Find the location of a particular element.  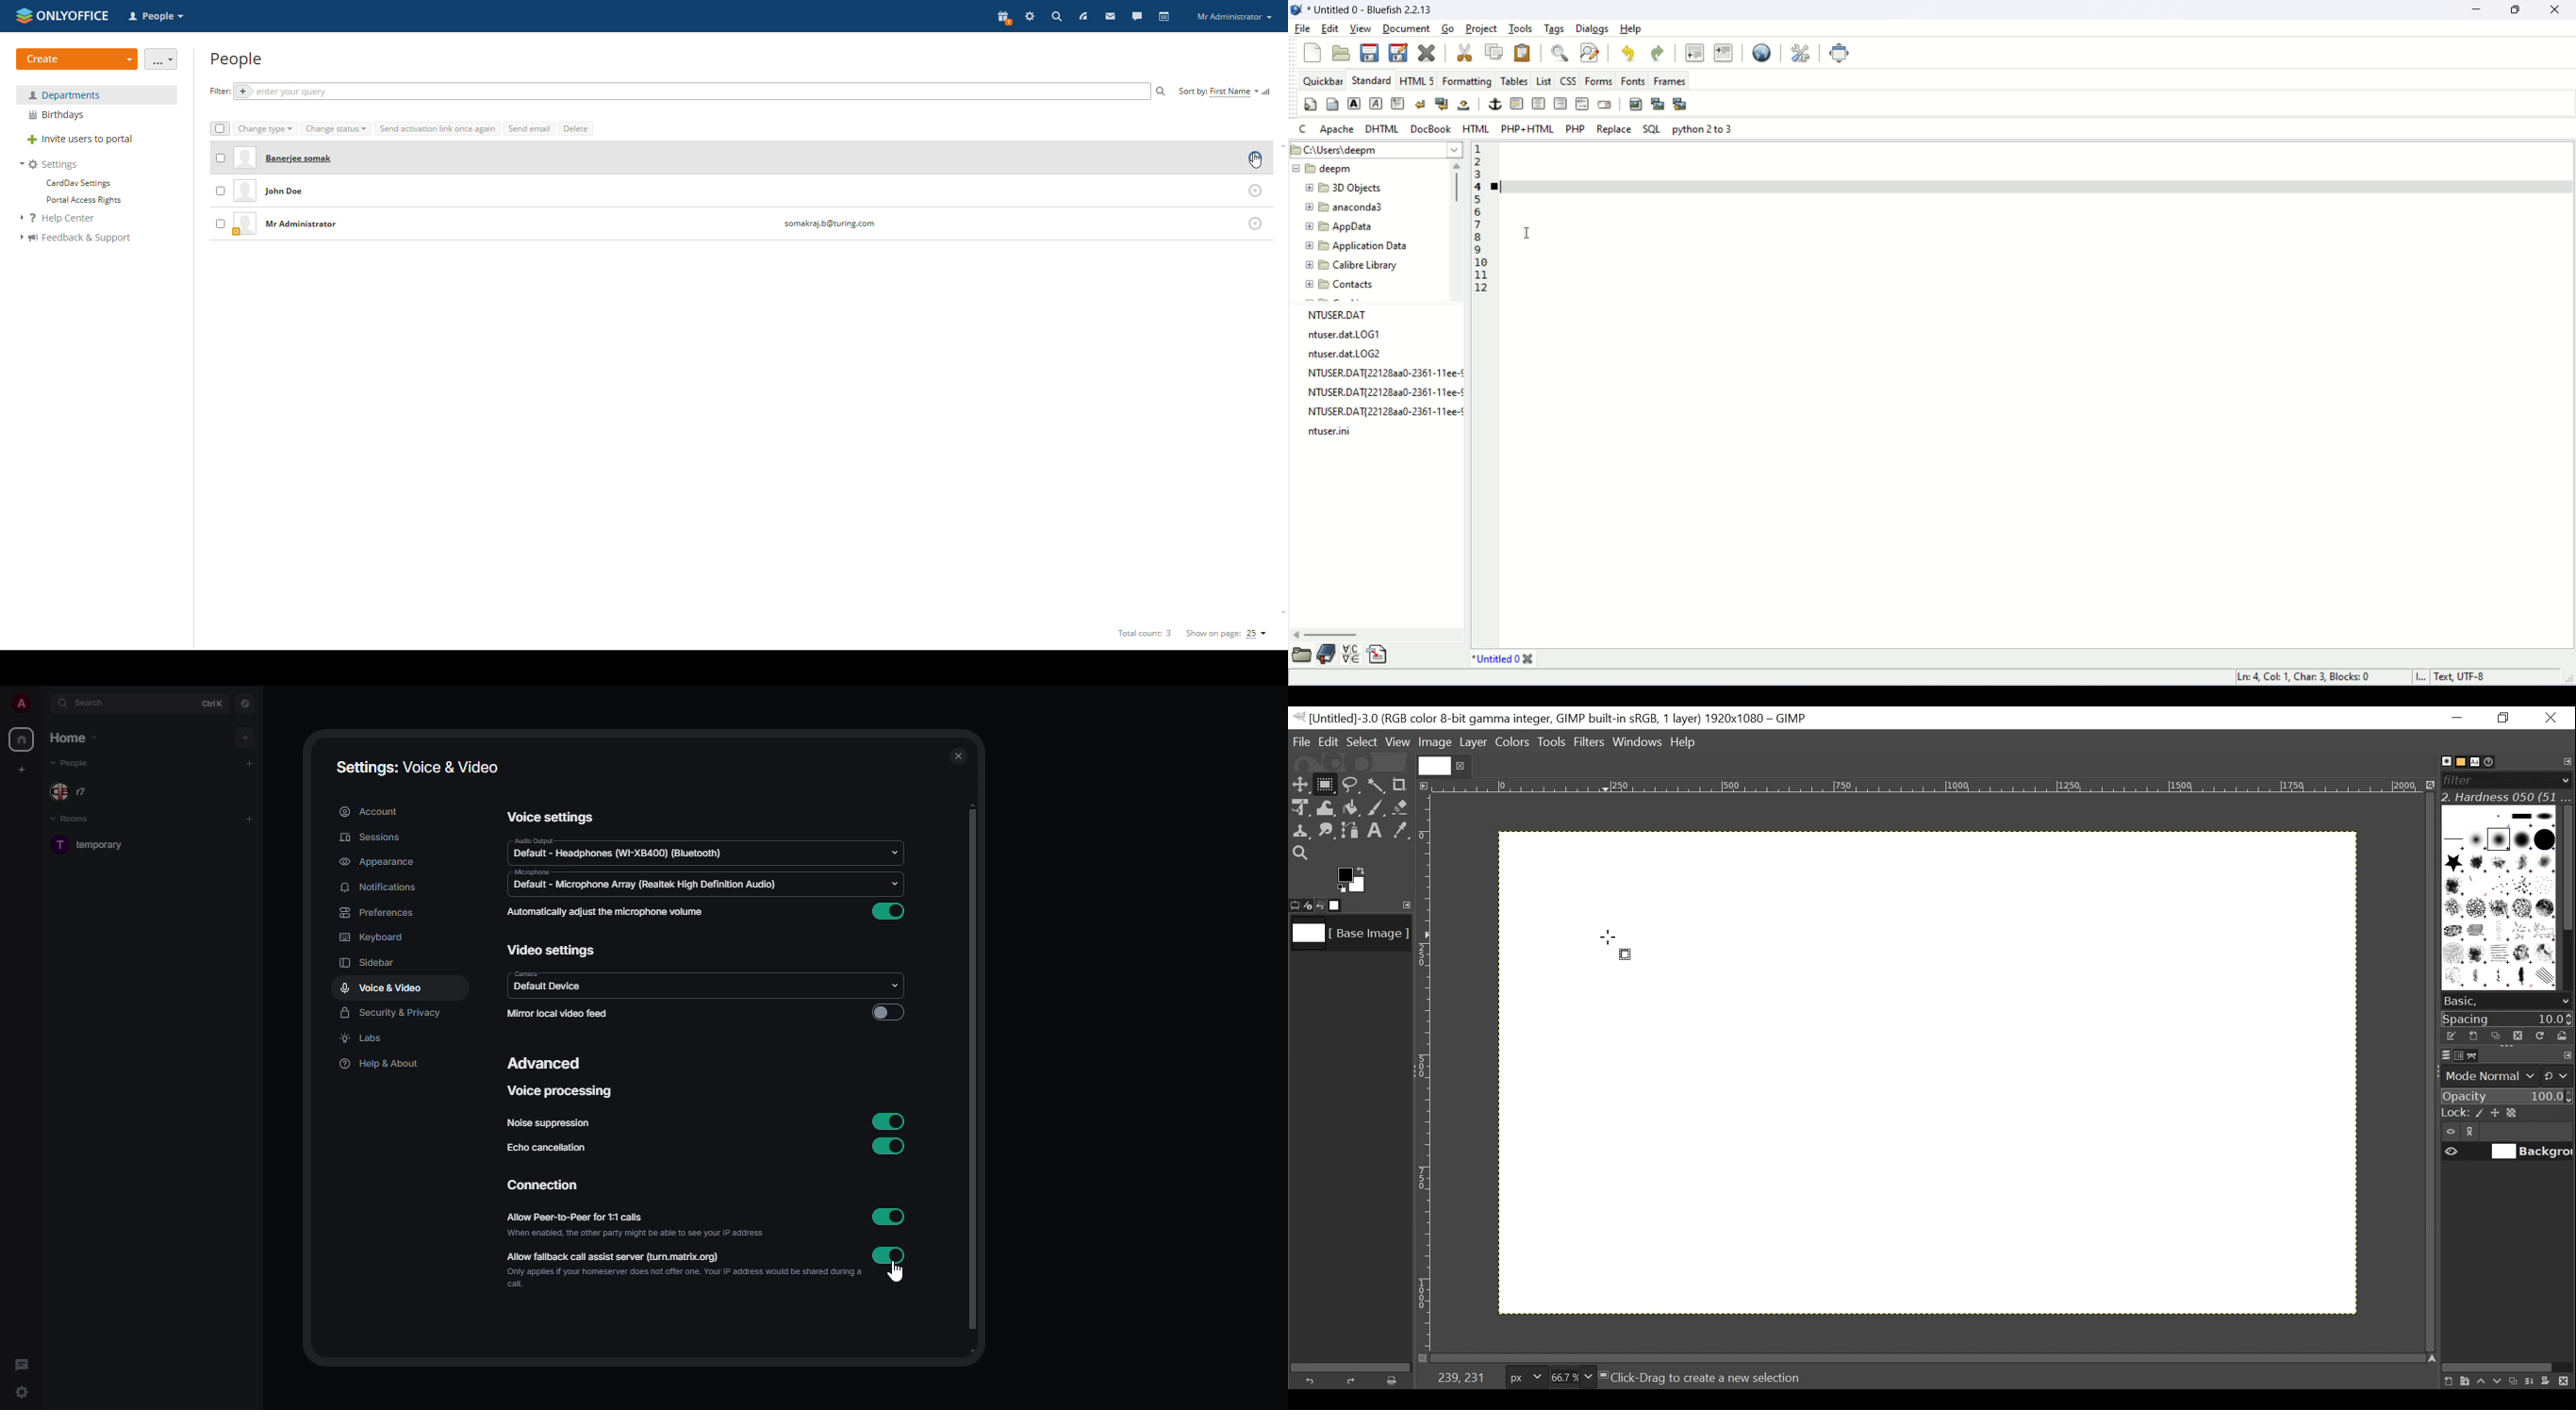

Configure tab is located at coordinates (2566, 762).